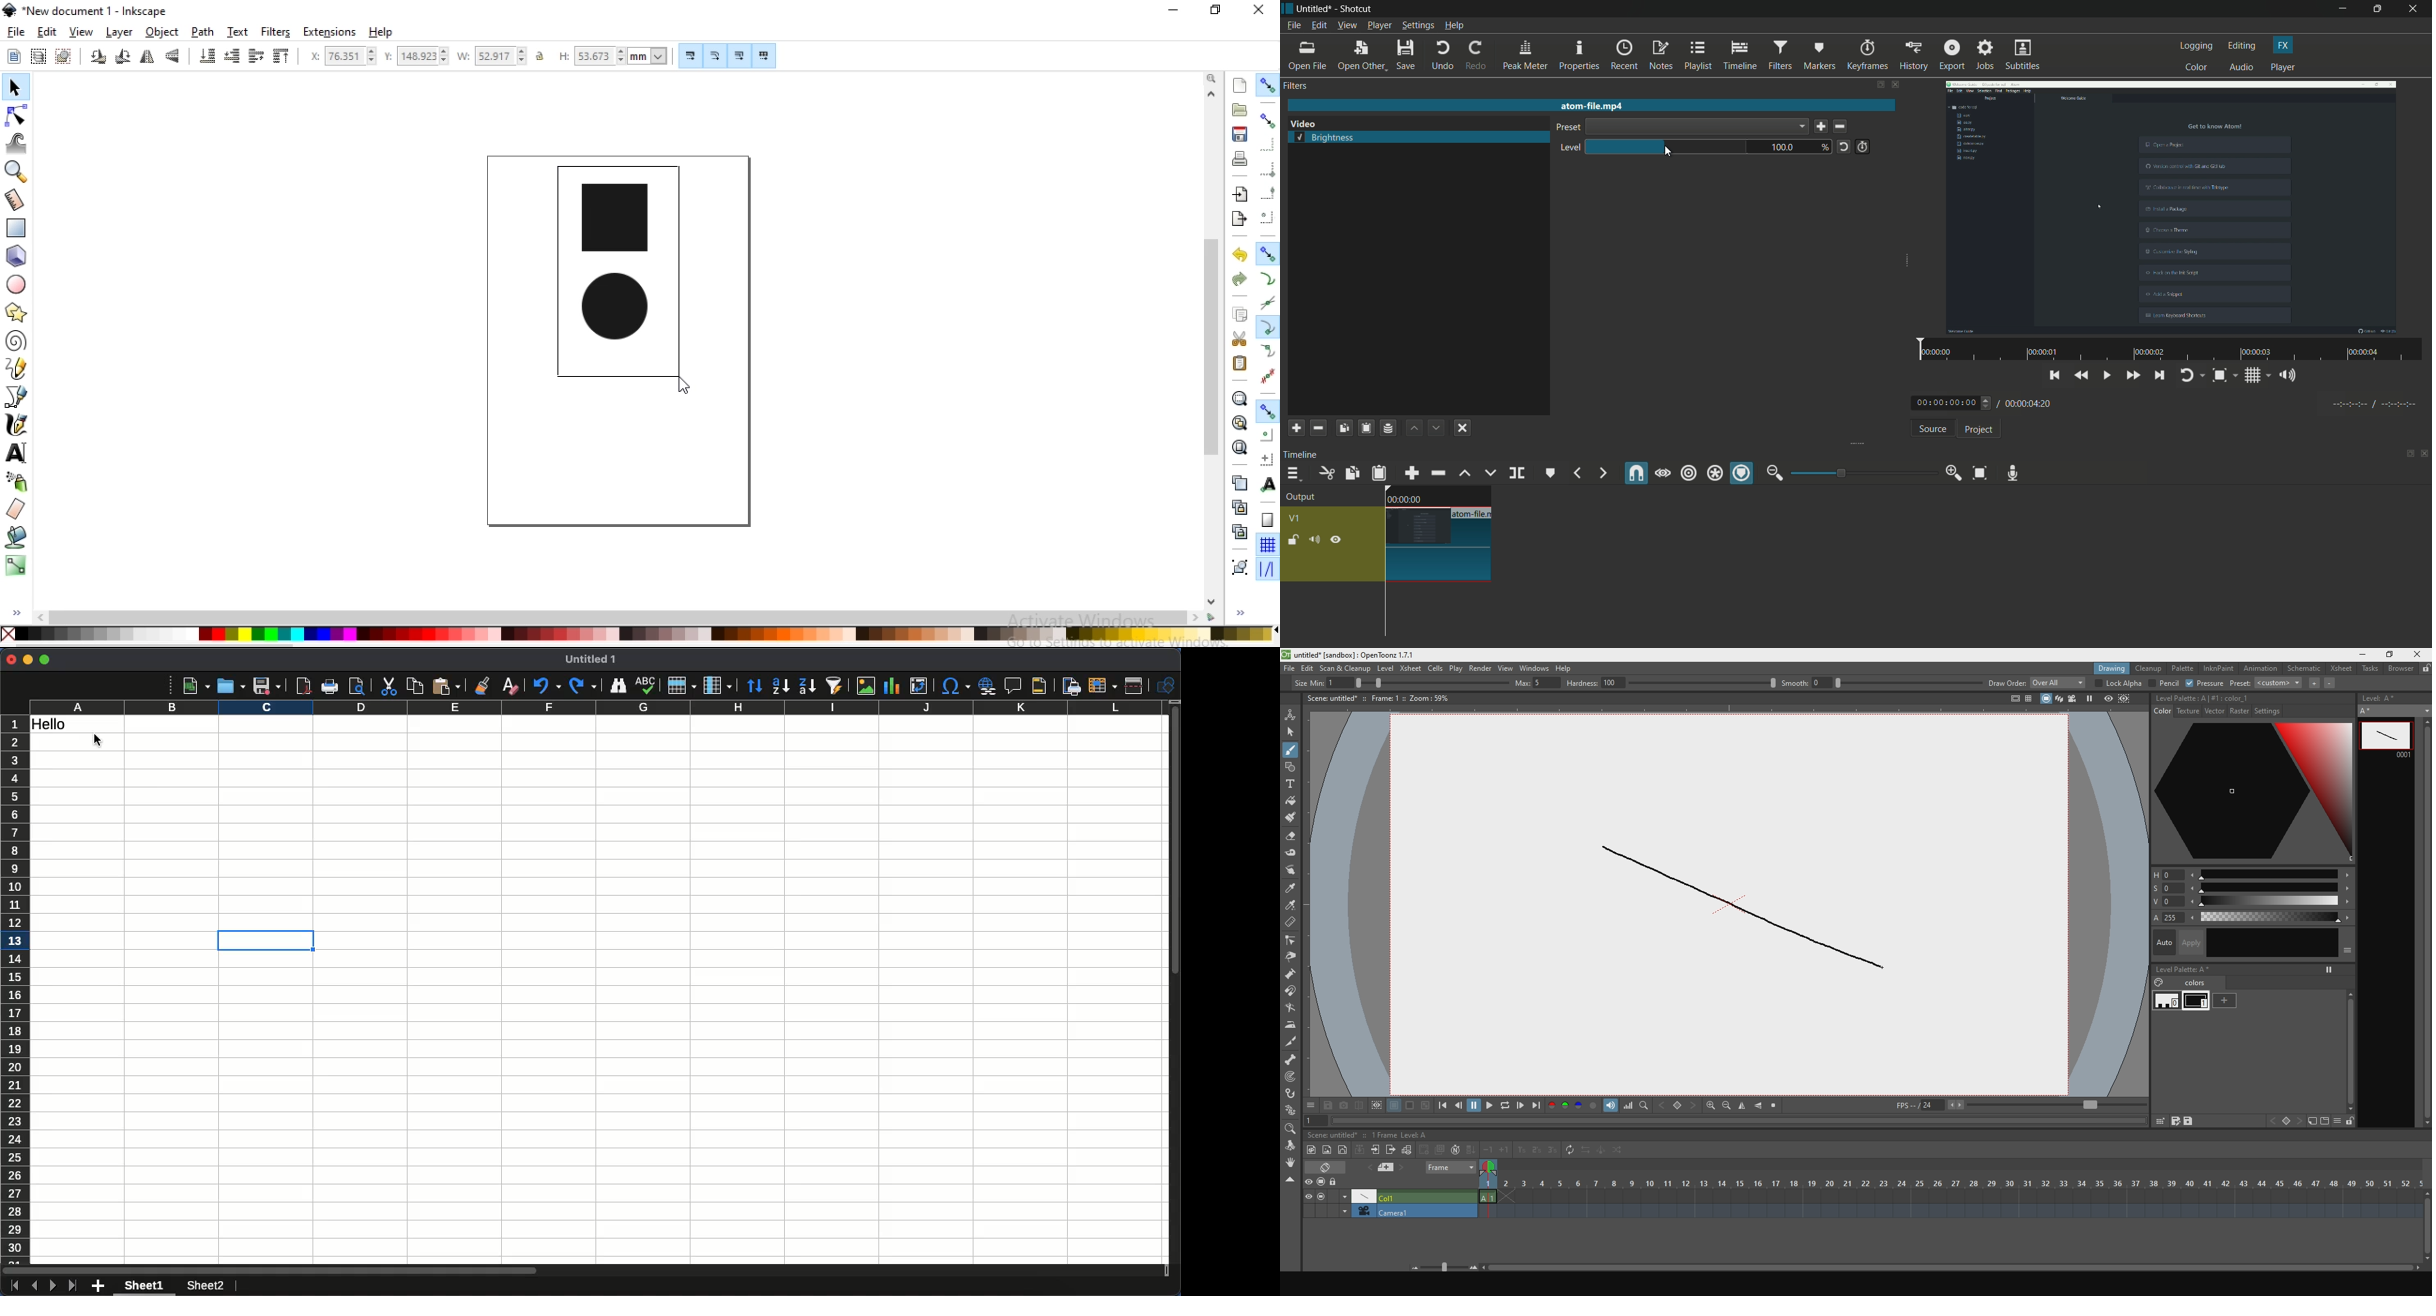  What do you see at coordinates (2262, 669) in the screenshot?
I see `animation` at bounding box center [2262, 669].